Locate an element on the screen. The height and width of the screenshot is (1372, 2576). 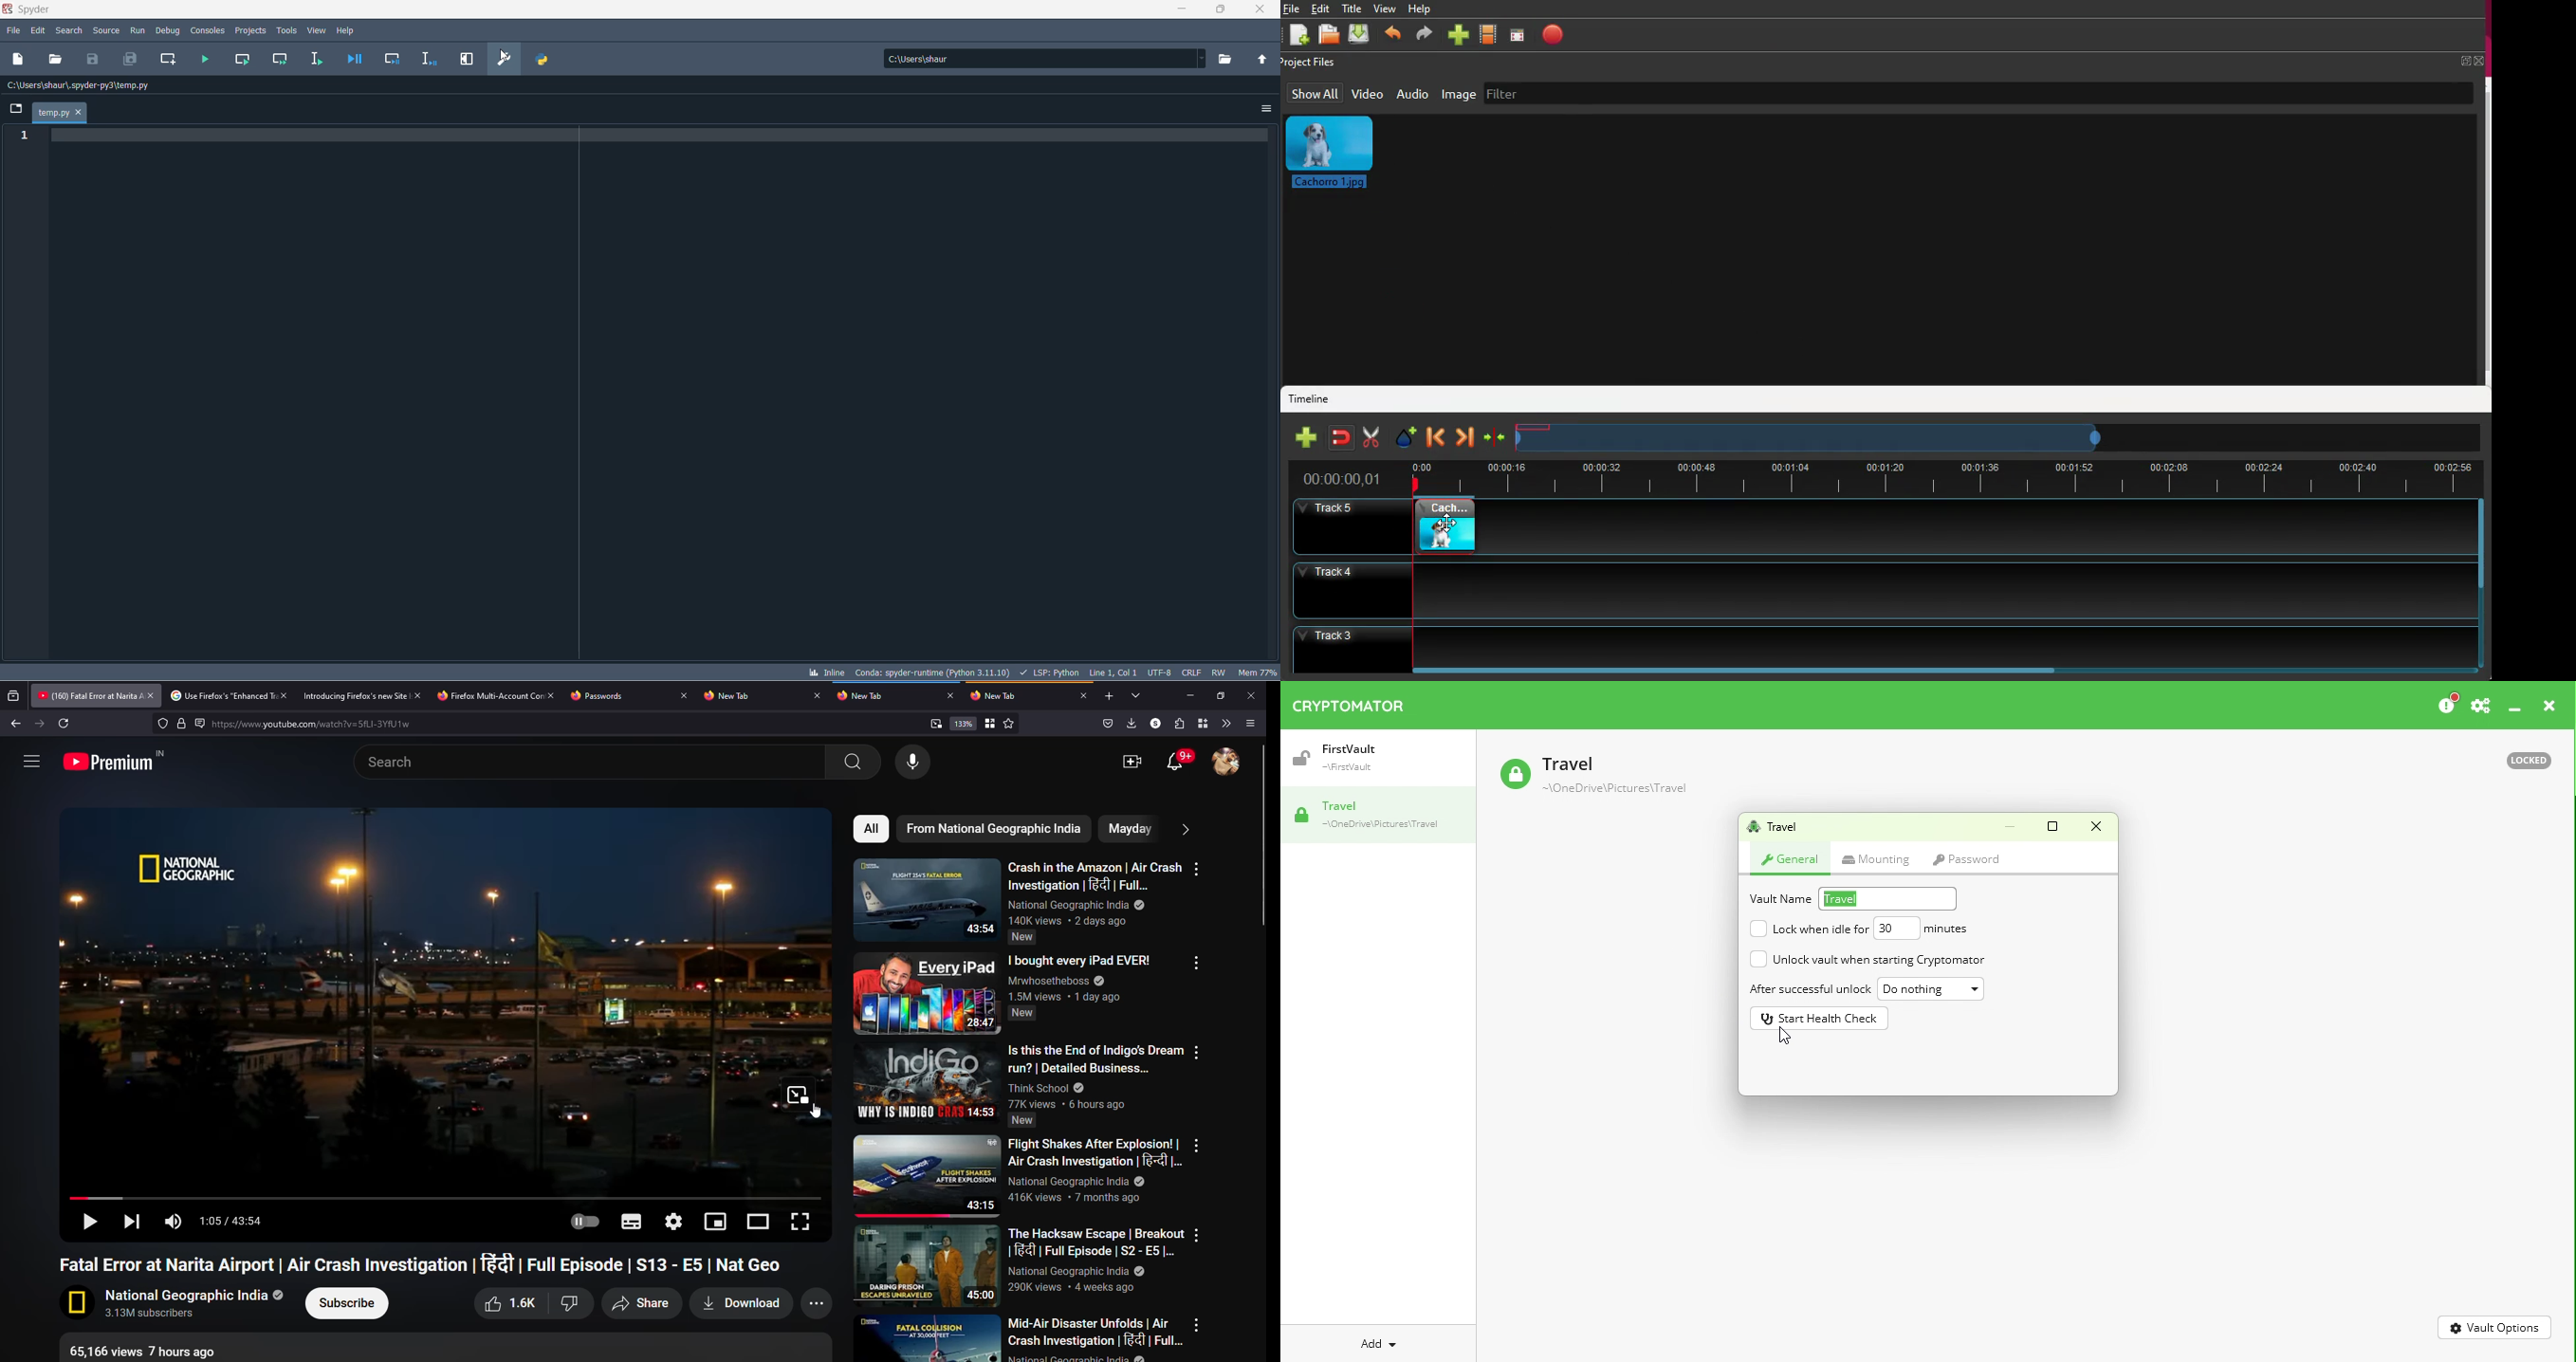
join is located at coordinates (1342, 437).